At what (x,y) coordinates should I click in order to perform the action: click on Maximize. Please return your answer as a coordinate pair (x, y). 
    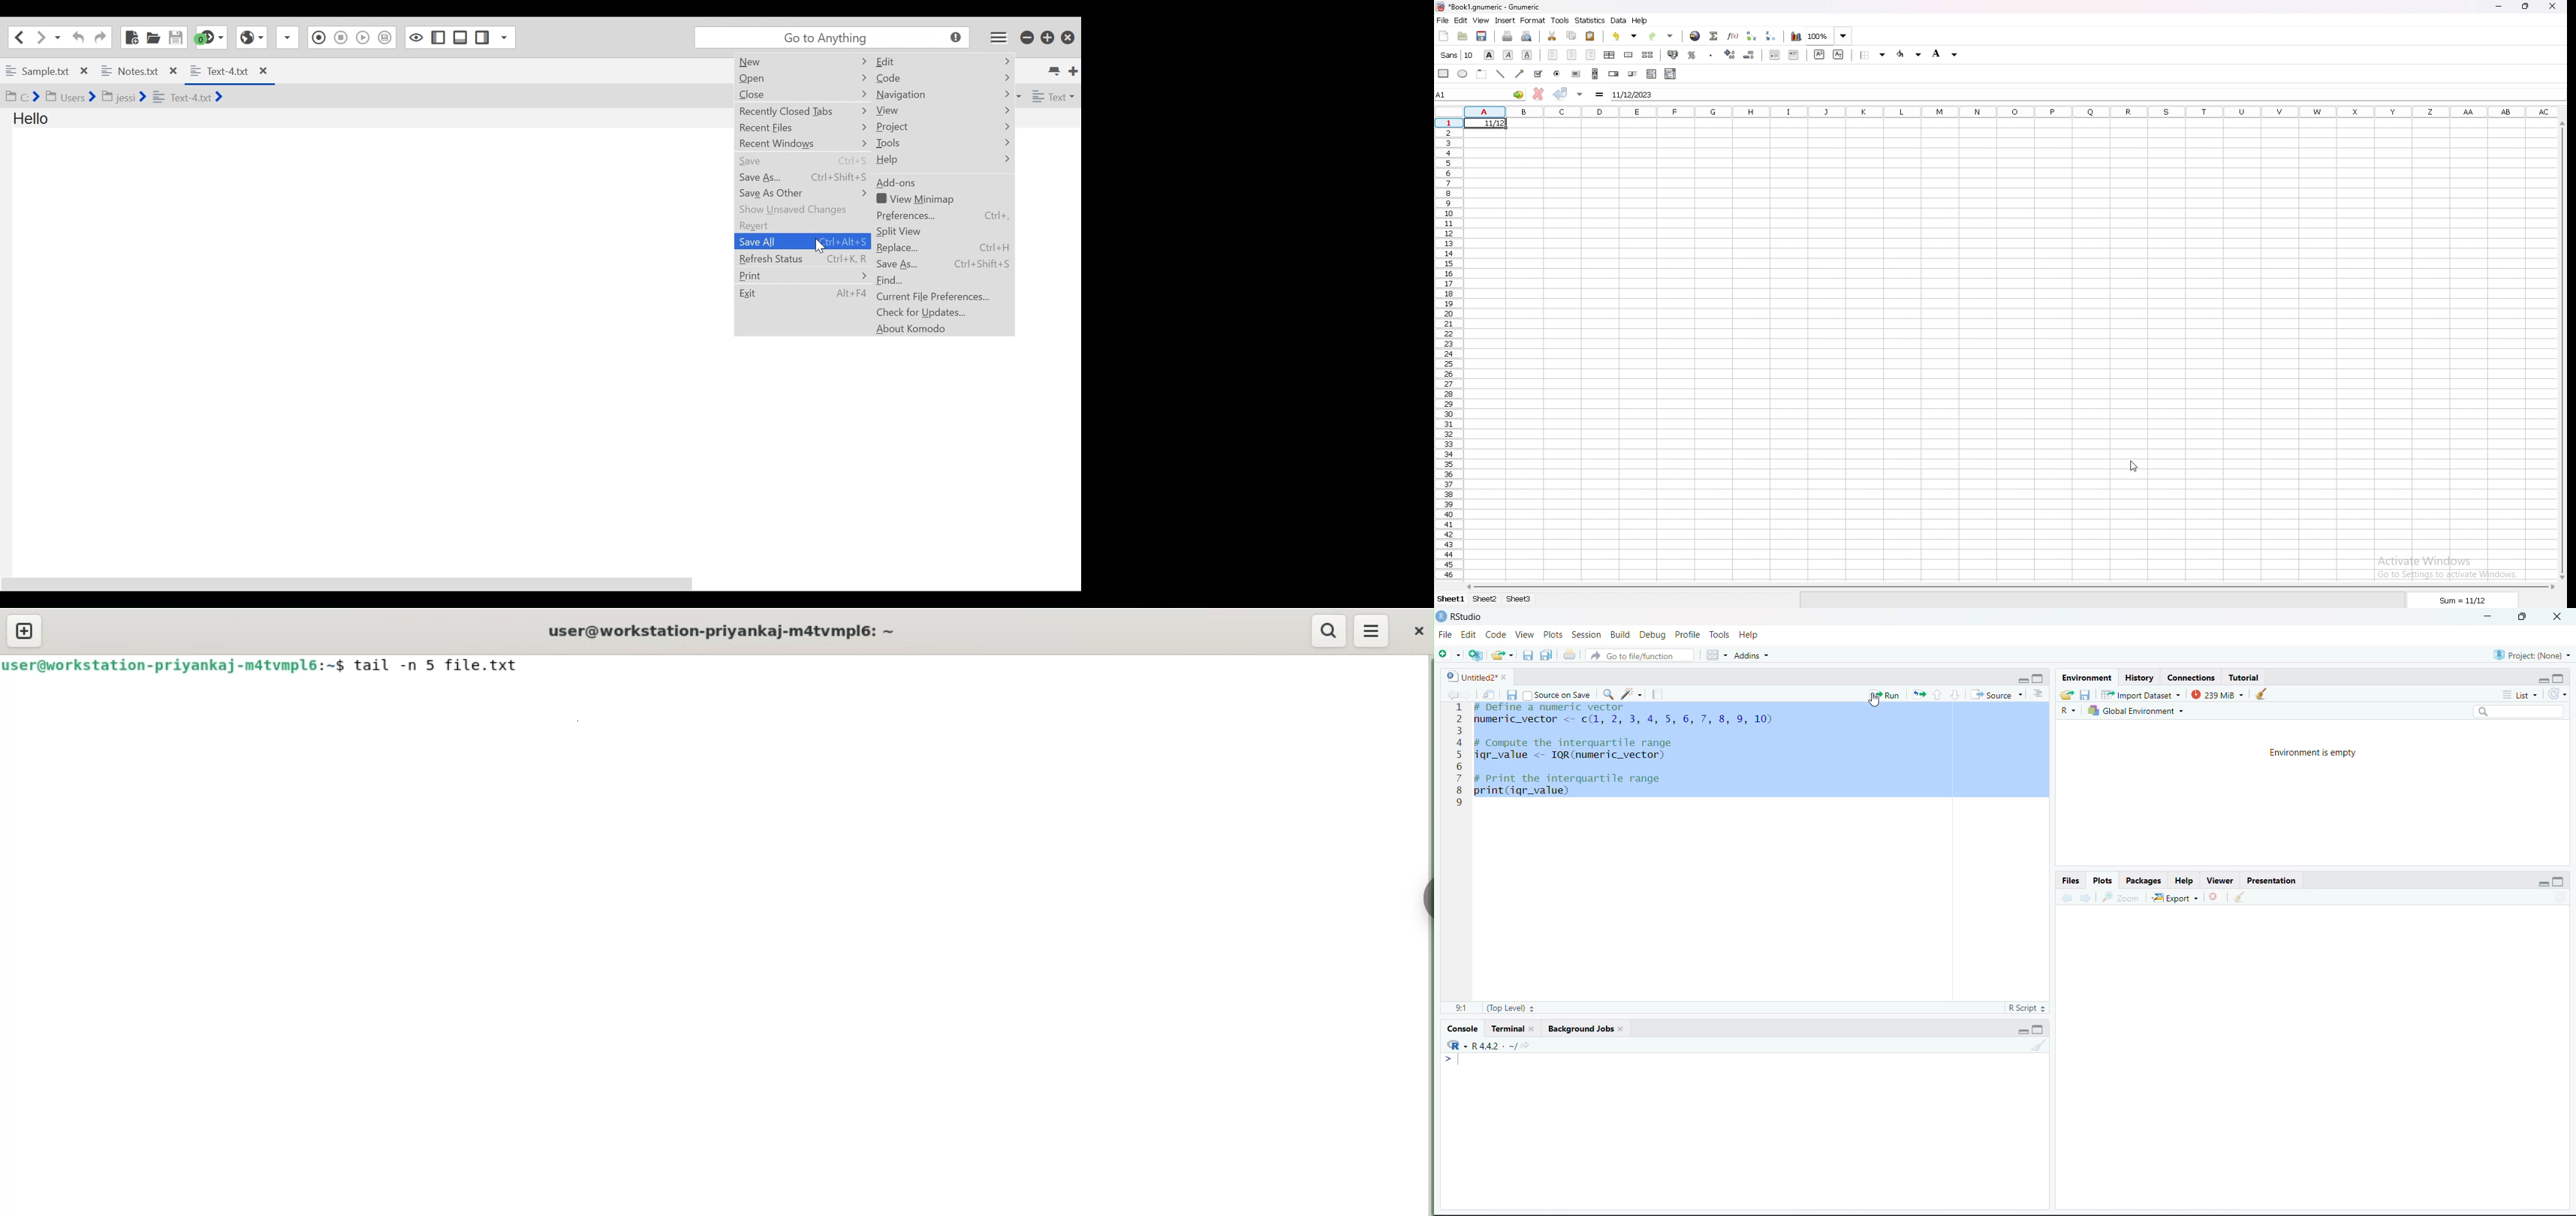
    Looking at the image, I should click on (2561, 881).